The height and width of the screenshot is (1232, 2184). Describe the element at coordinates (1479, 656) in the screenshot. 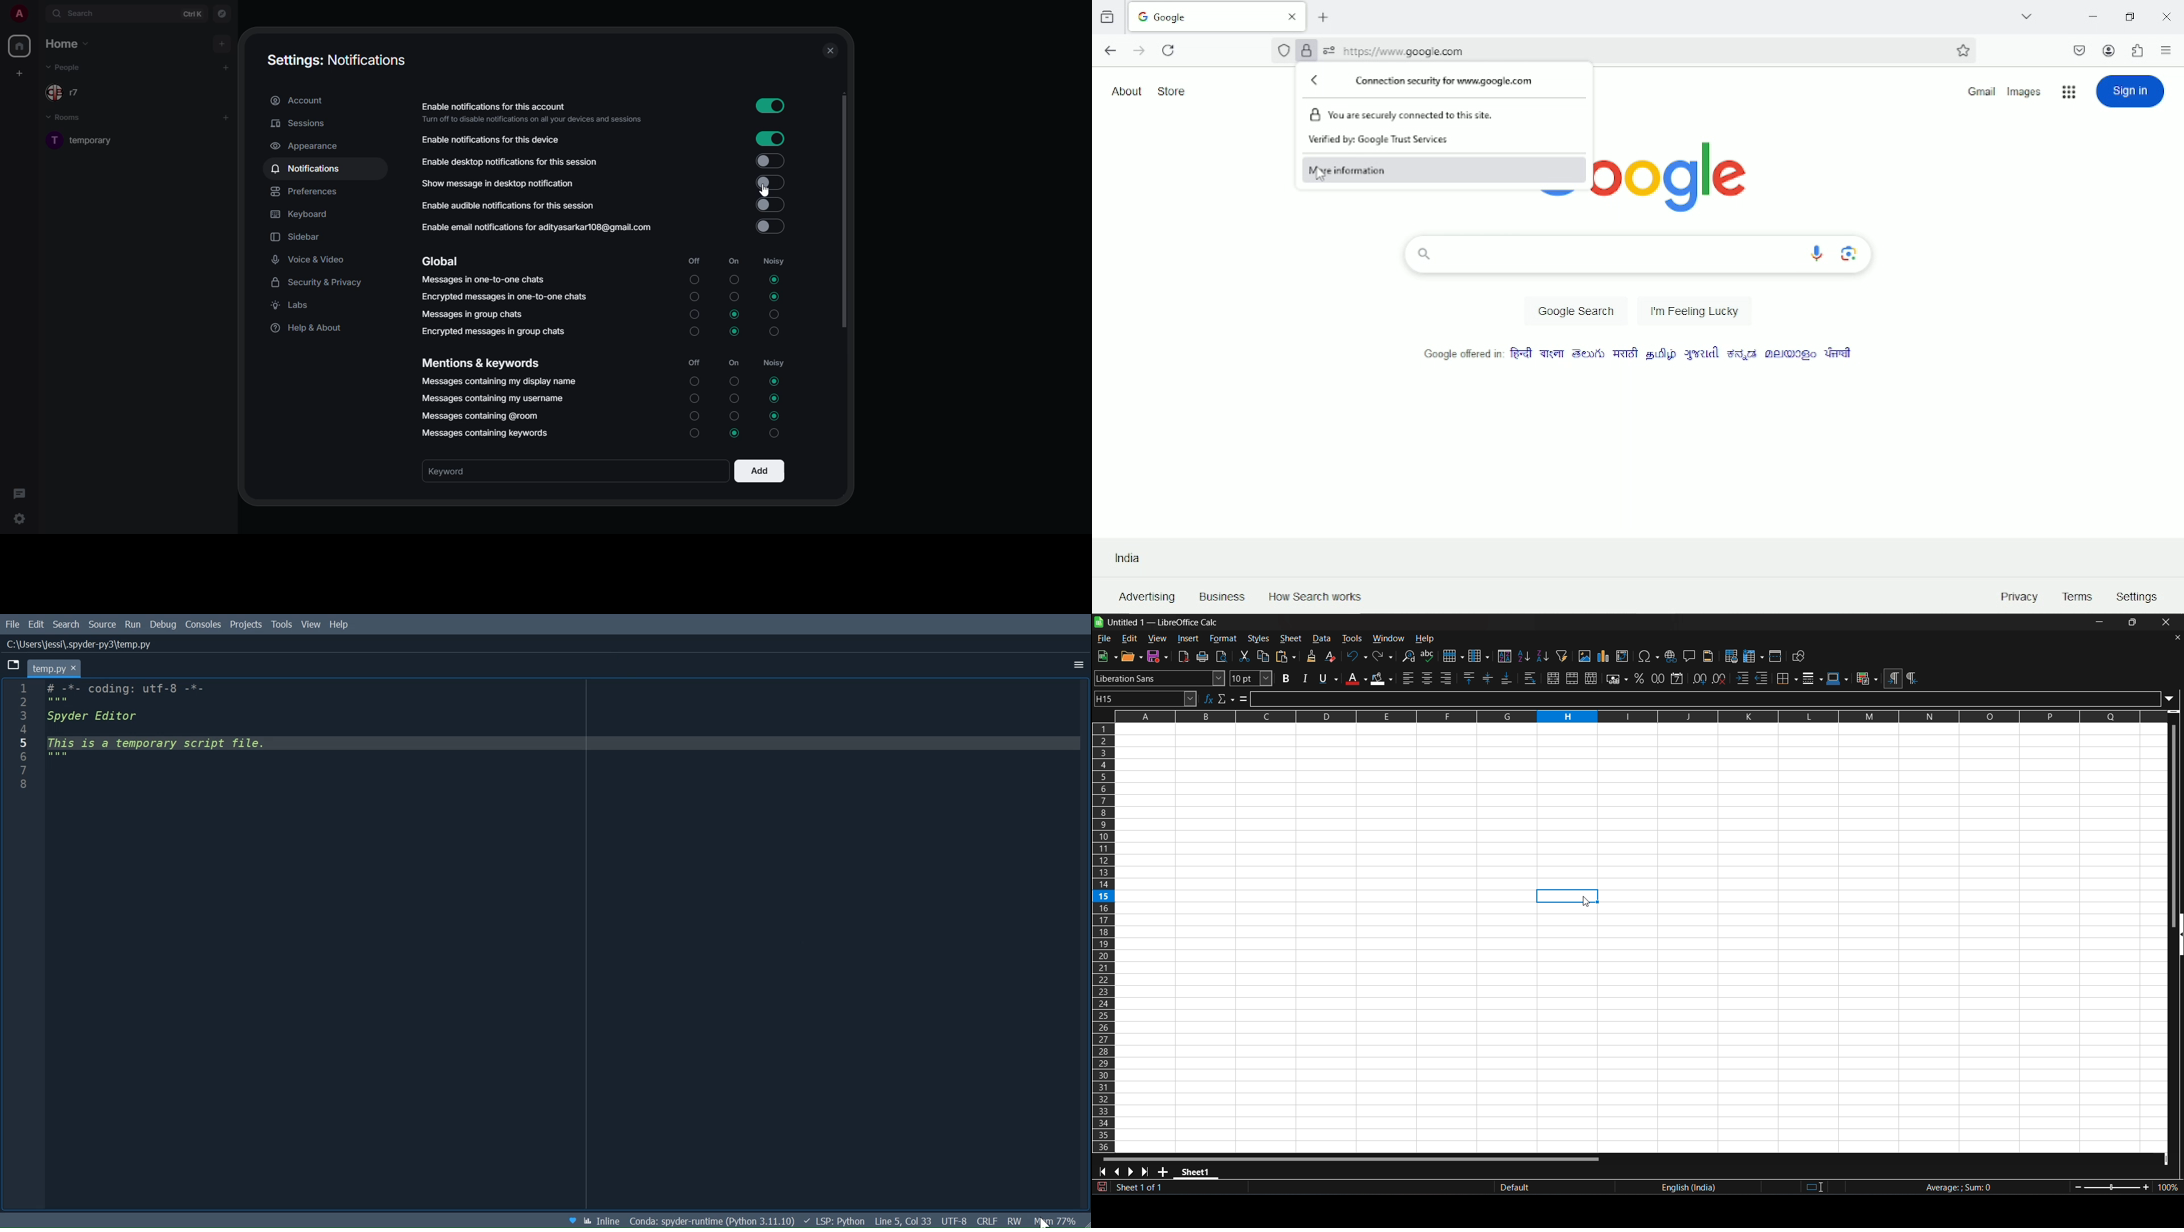

I see `column` at that location.